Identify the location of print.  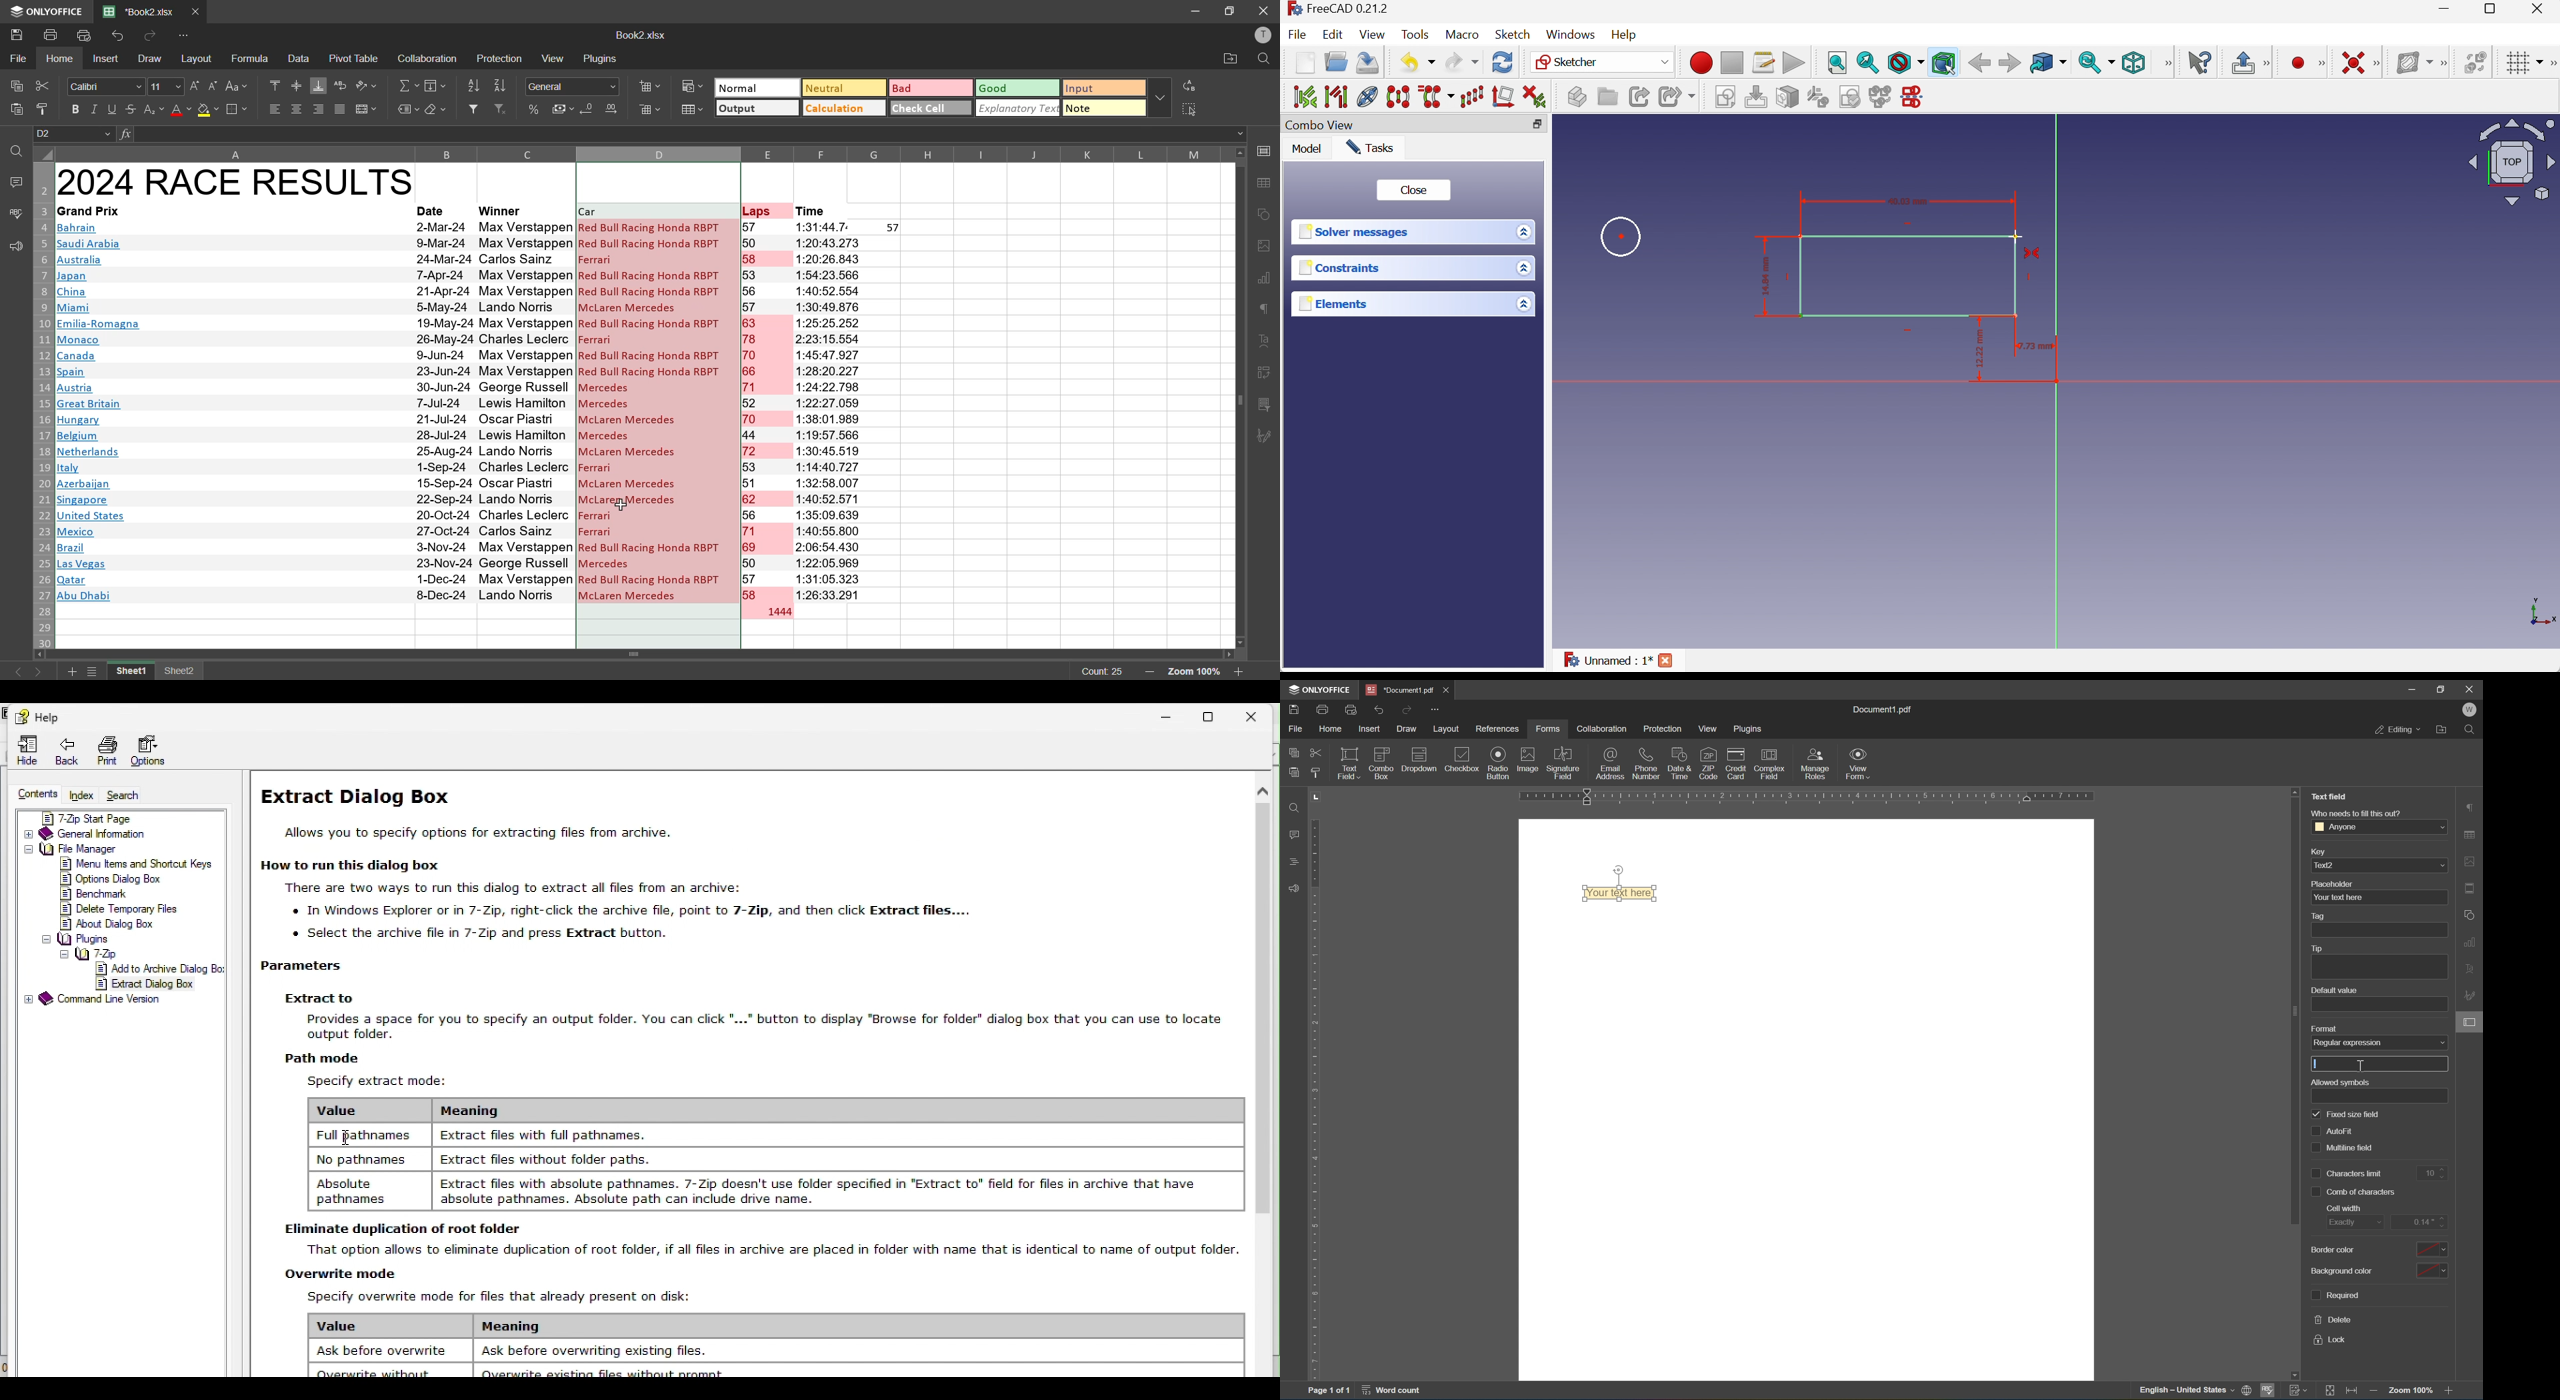
(53, 34).